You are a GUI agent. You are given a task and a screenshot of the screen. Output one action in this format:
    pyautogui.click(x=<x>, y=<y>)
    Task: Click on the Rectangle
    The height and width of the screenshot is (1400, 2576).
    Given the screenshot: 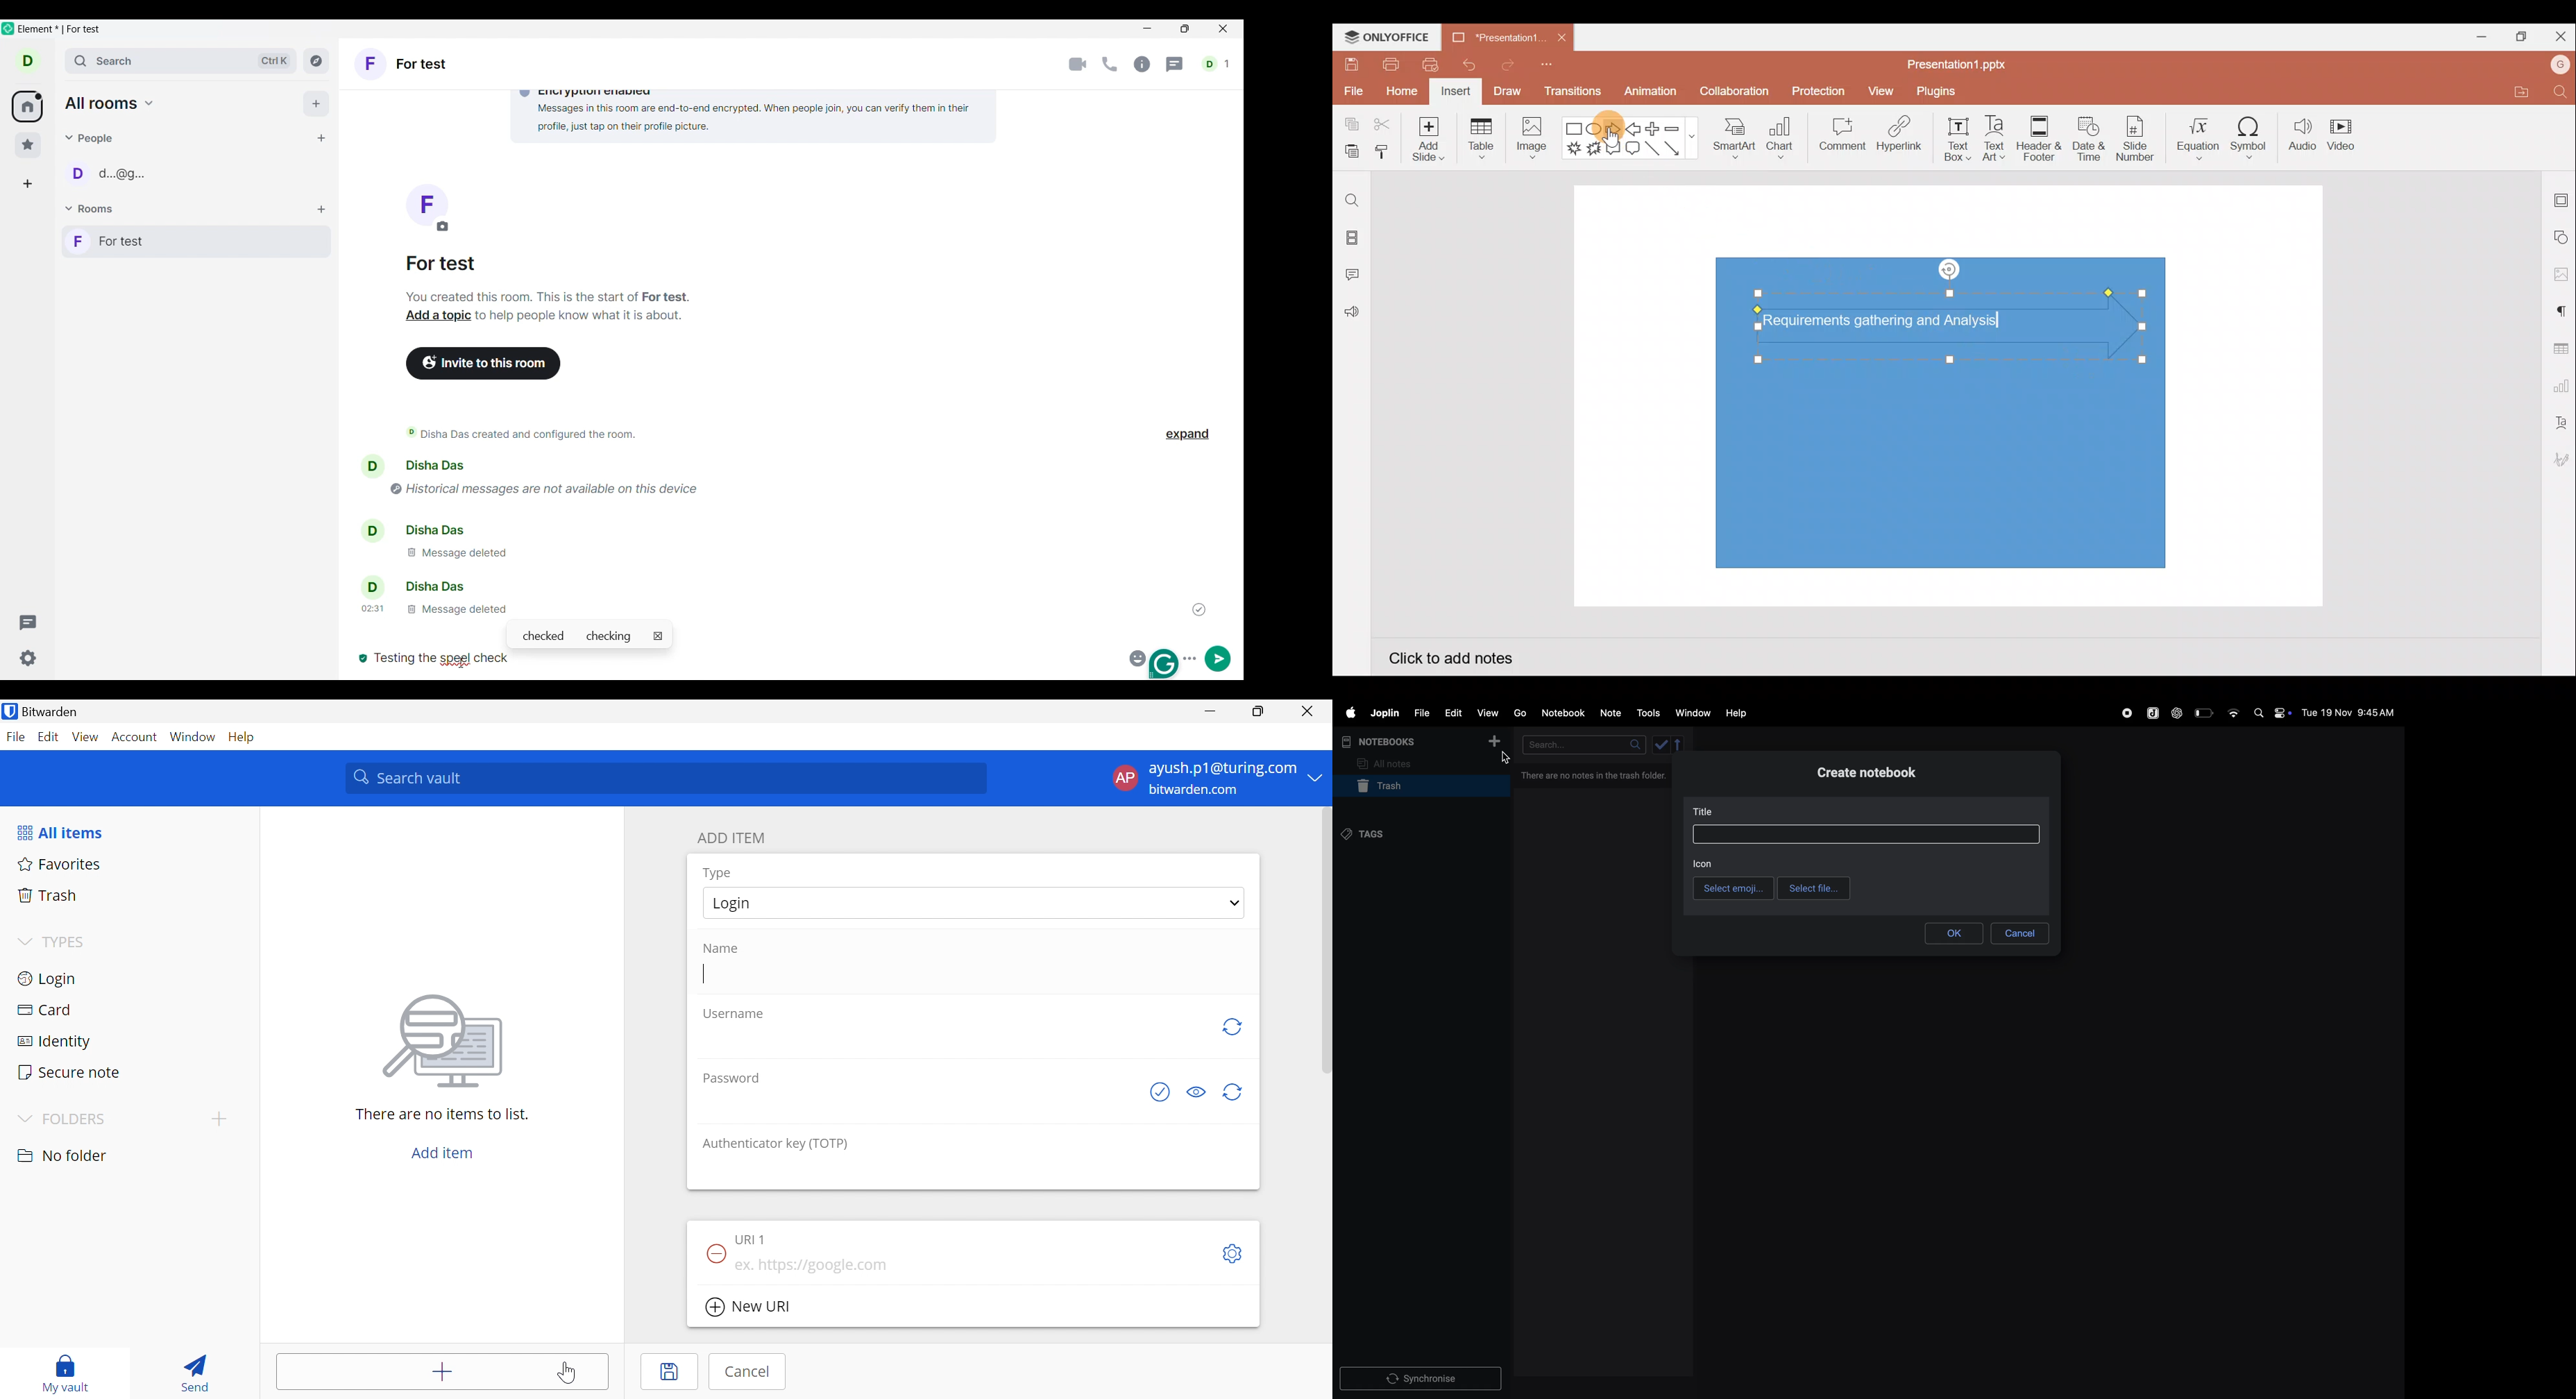 What is the action you would take?
    pyautogui.click(x=1575, y=130)
    